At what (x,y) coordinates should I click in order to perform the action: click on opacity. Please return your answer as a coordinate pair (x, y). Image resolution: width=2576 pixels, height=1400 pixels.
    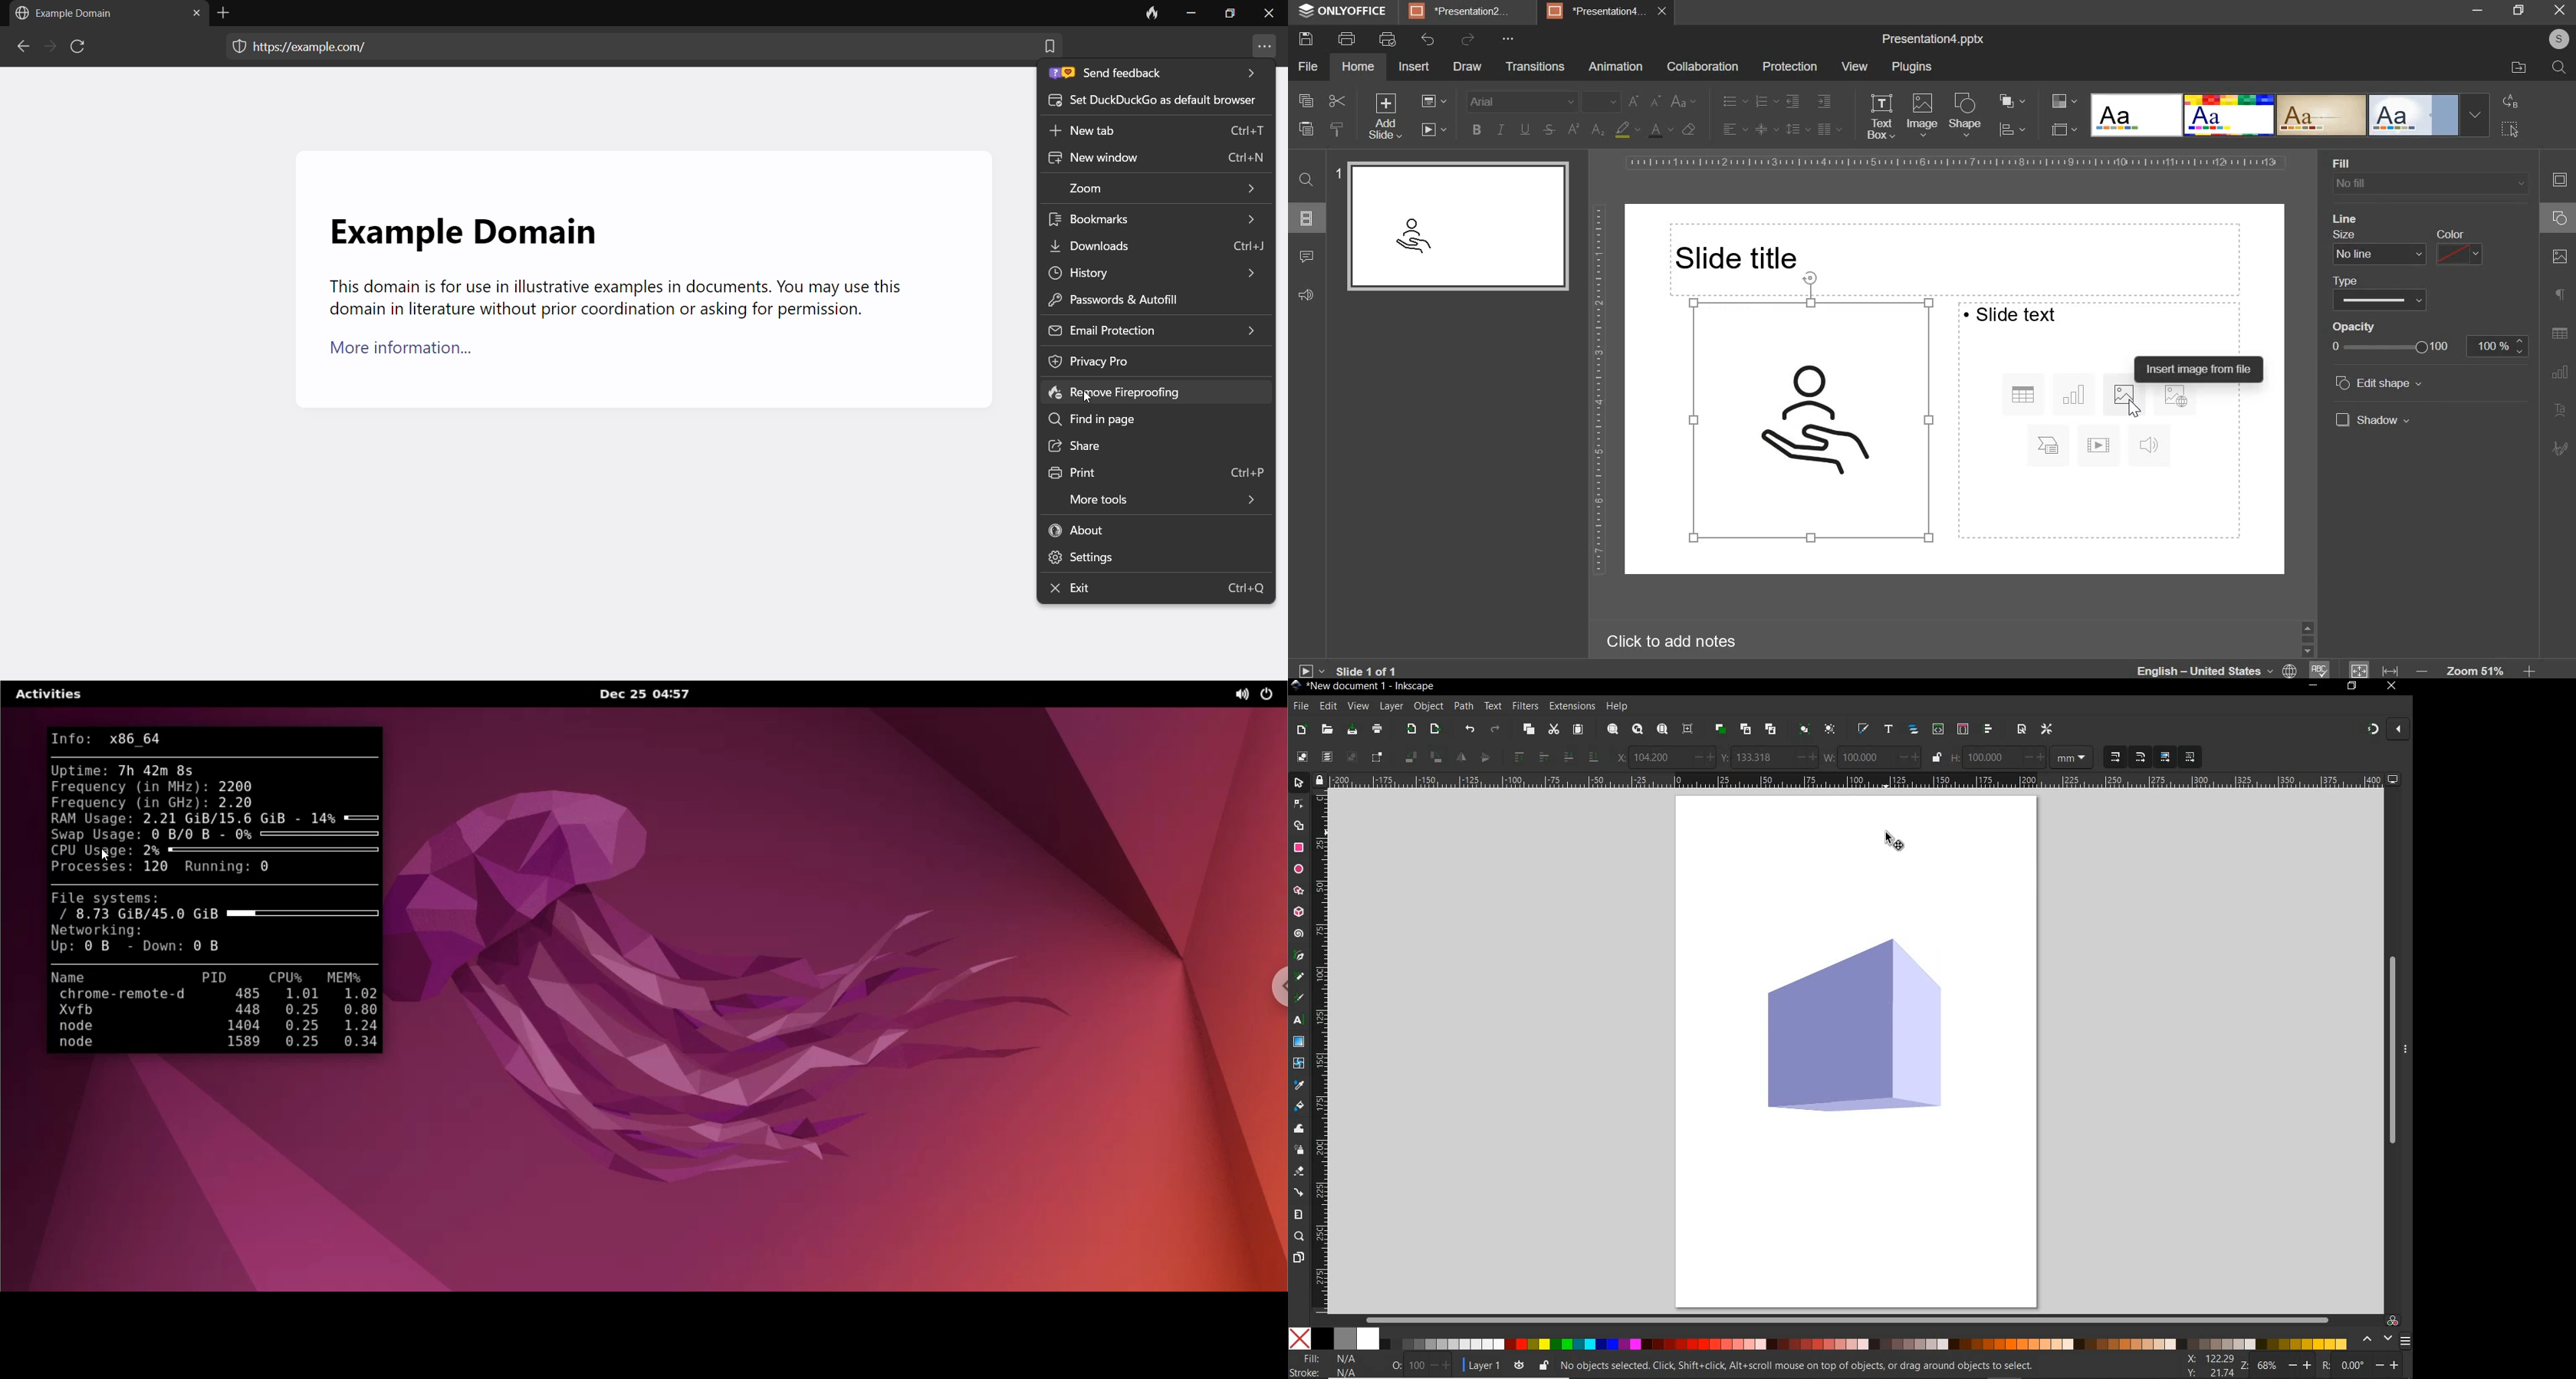
    Looking at the image, I should click on (2499, 348).